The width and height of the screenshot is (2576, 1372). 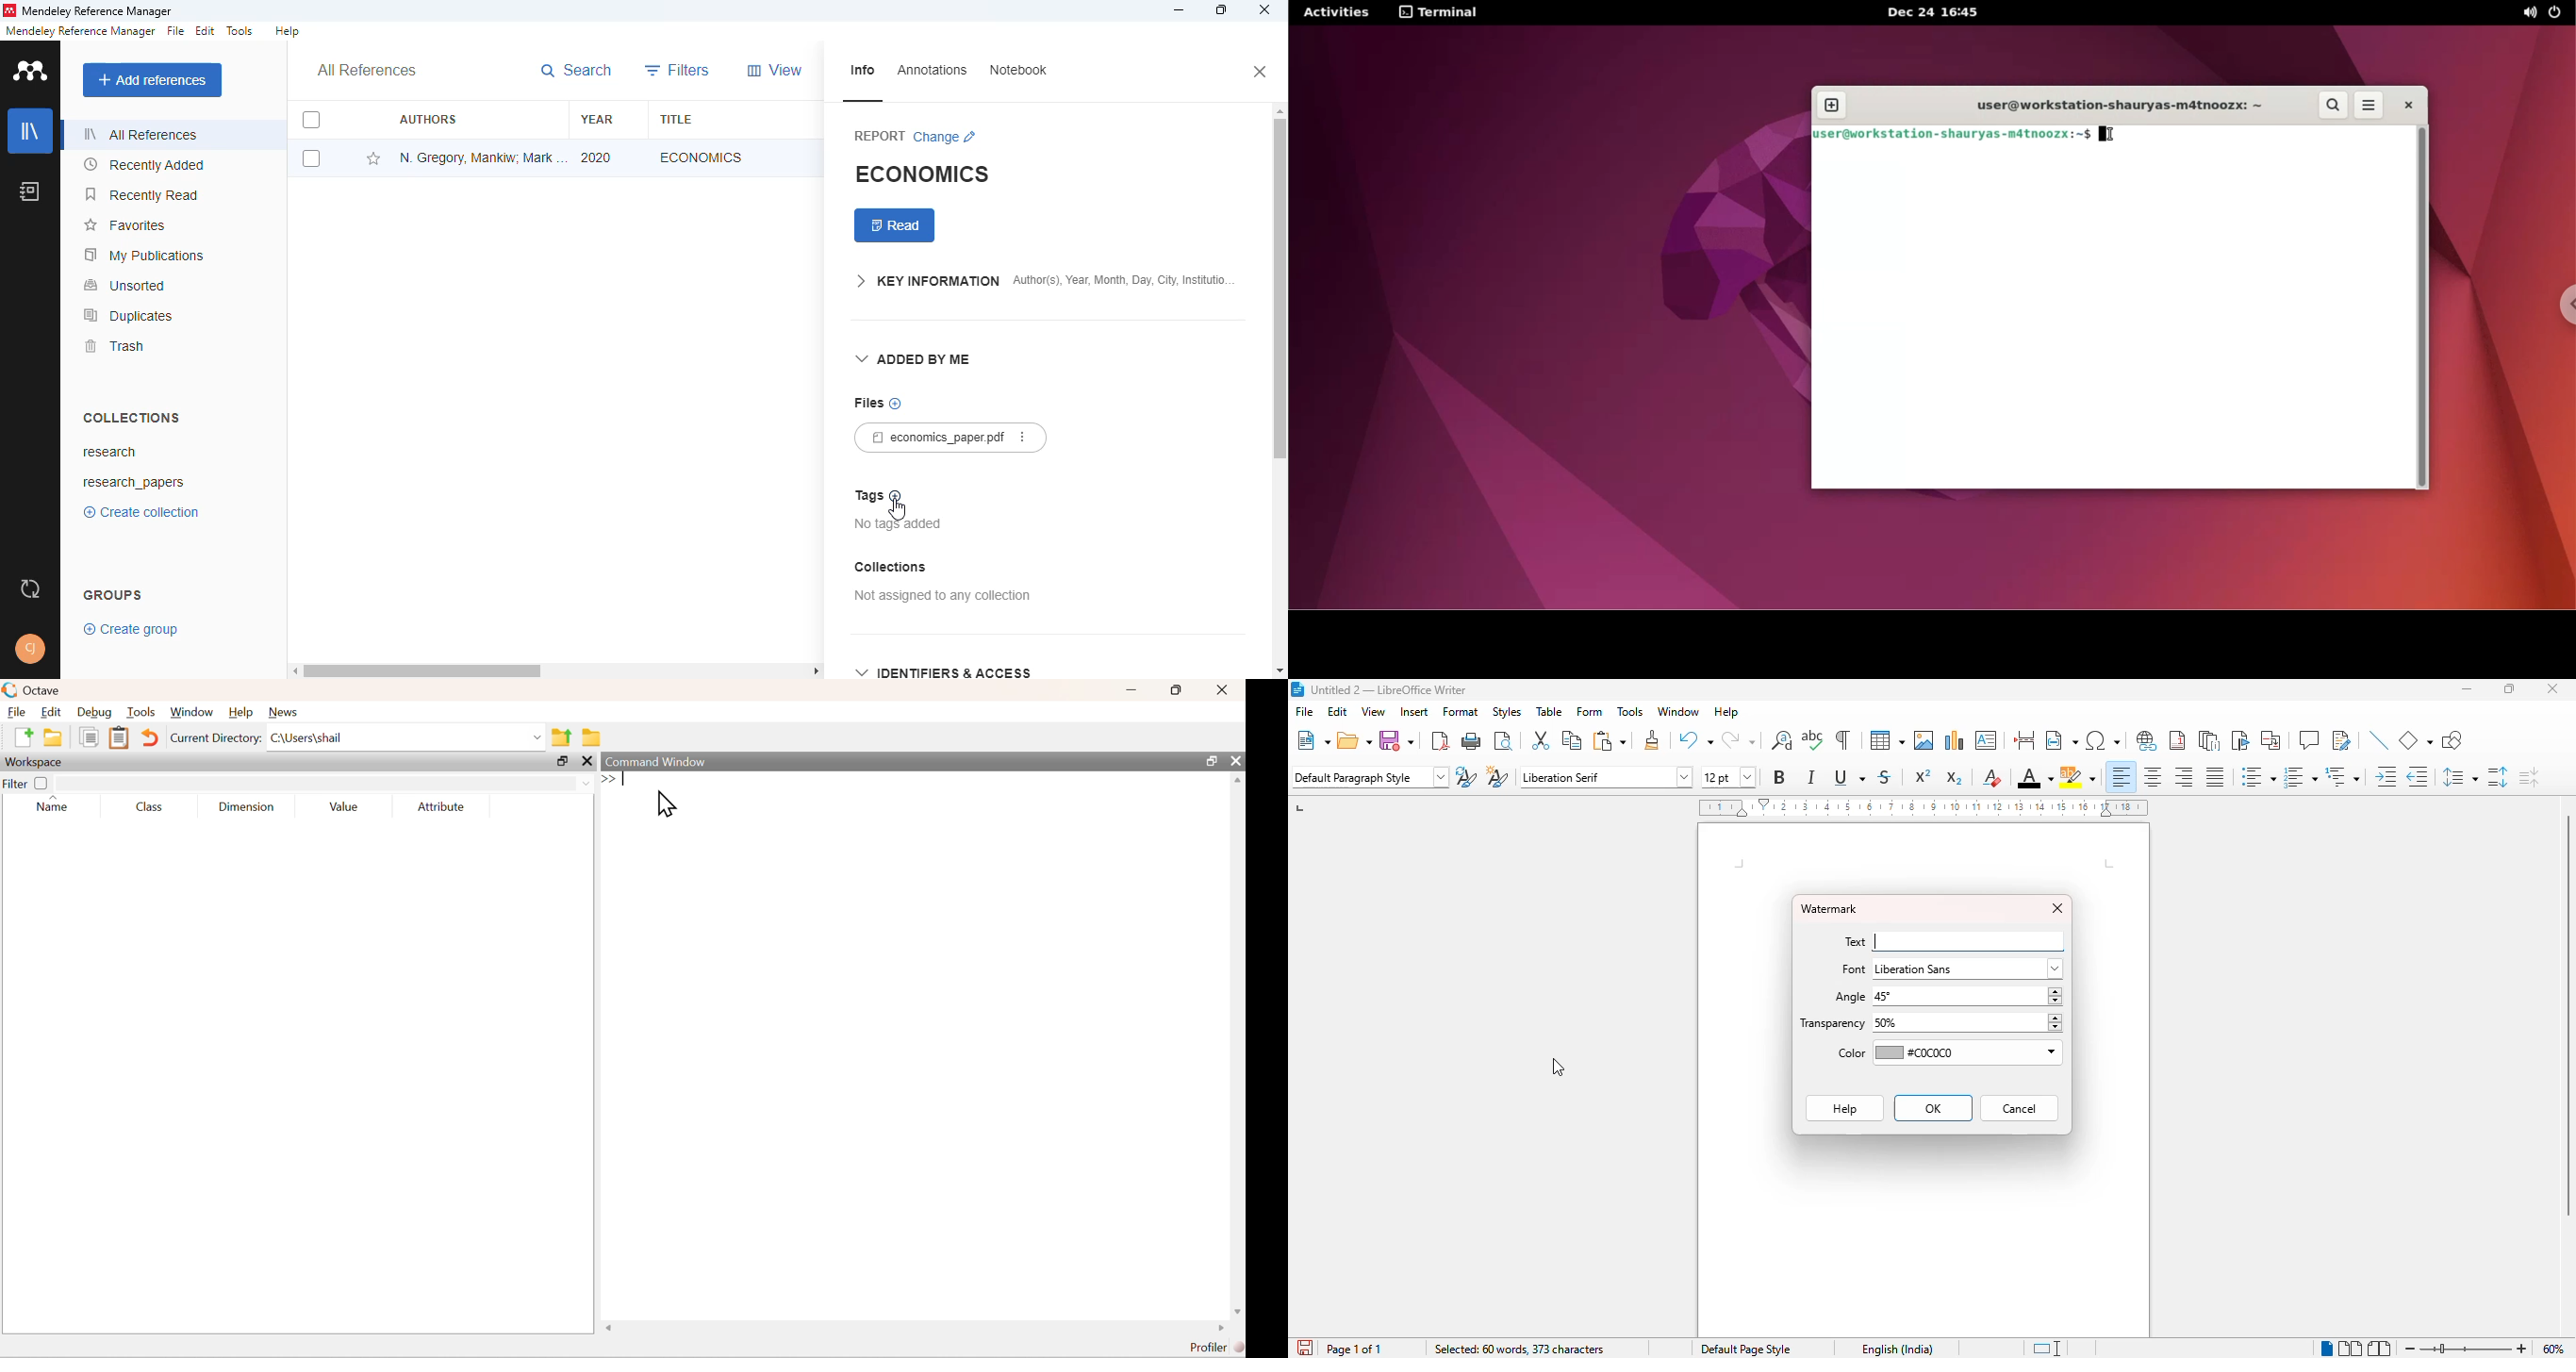 I want to click on insert cross-reference, so click(x=2270, y=740).